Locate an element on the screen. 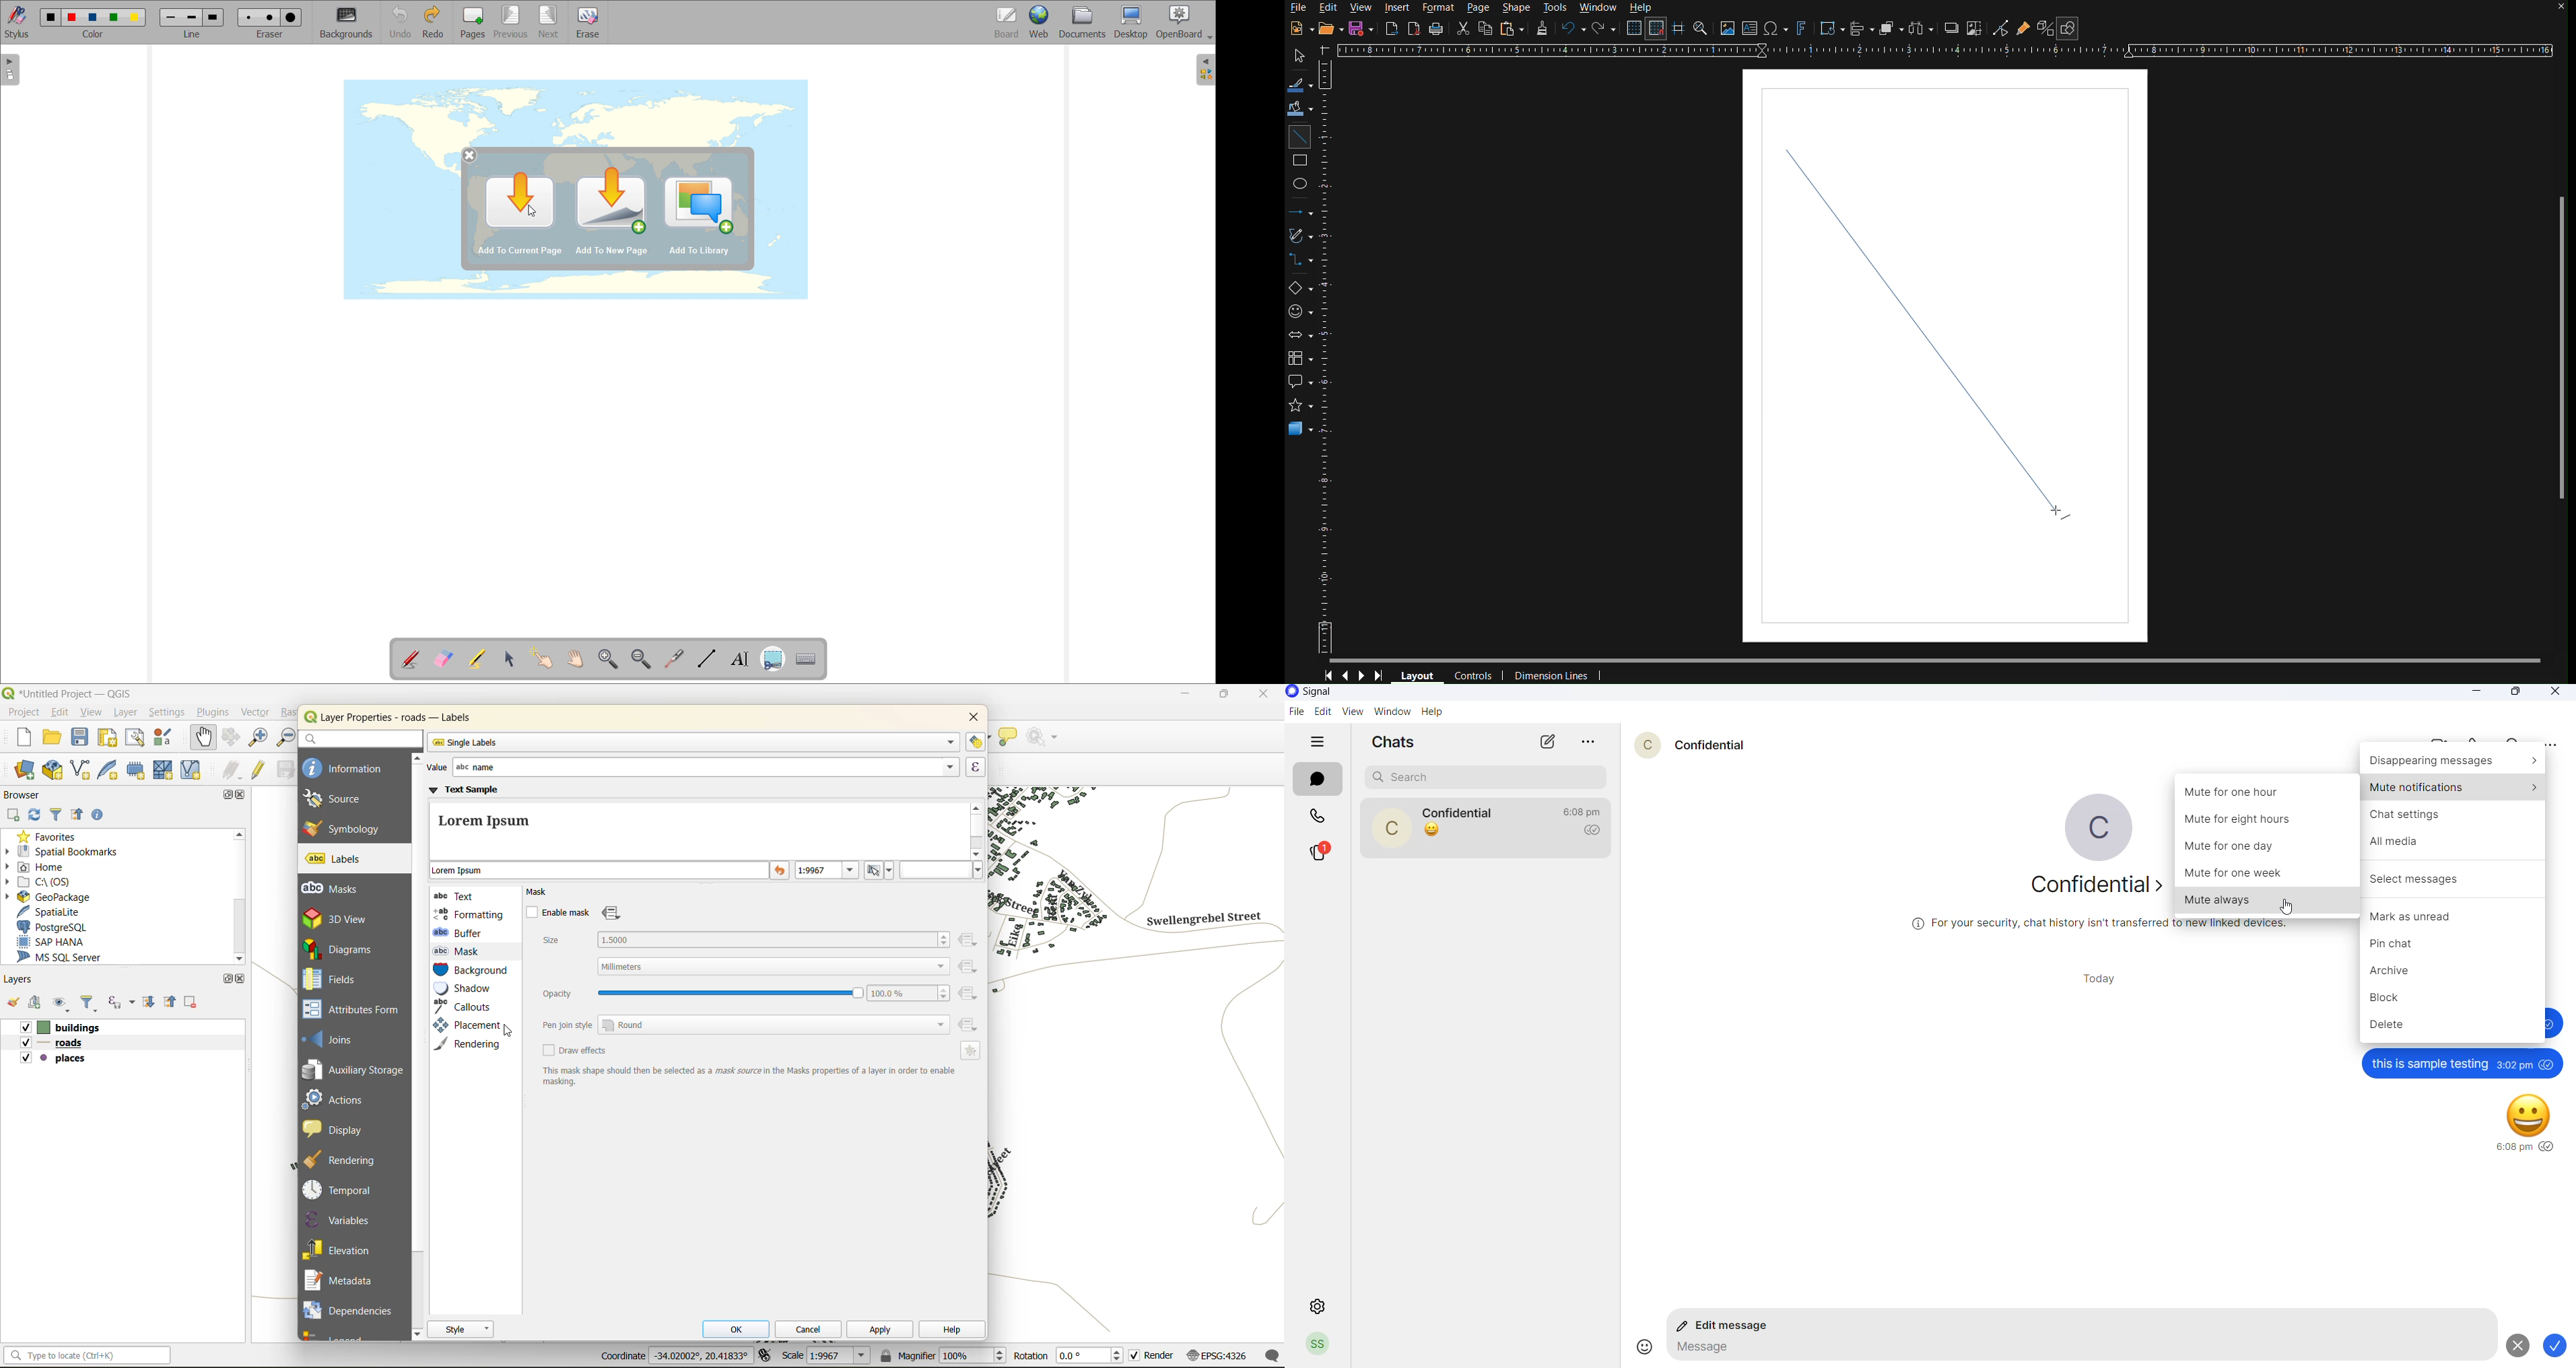  minimize is located at coordinates (2481, 692).